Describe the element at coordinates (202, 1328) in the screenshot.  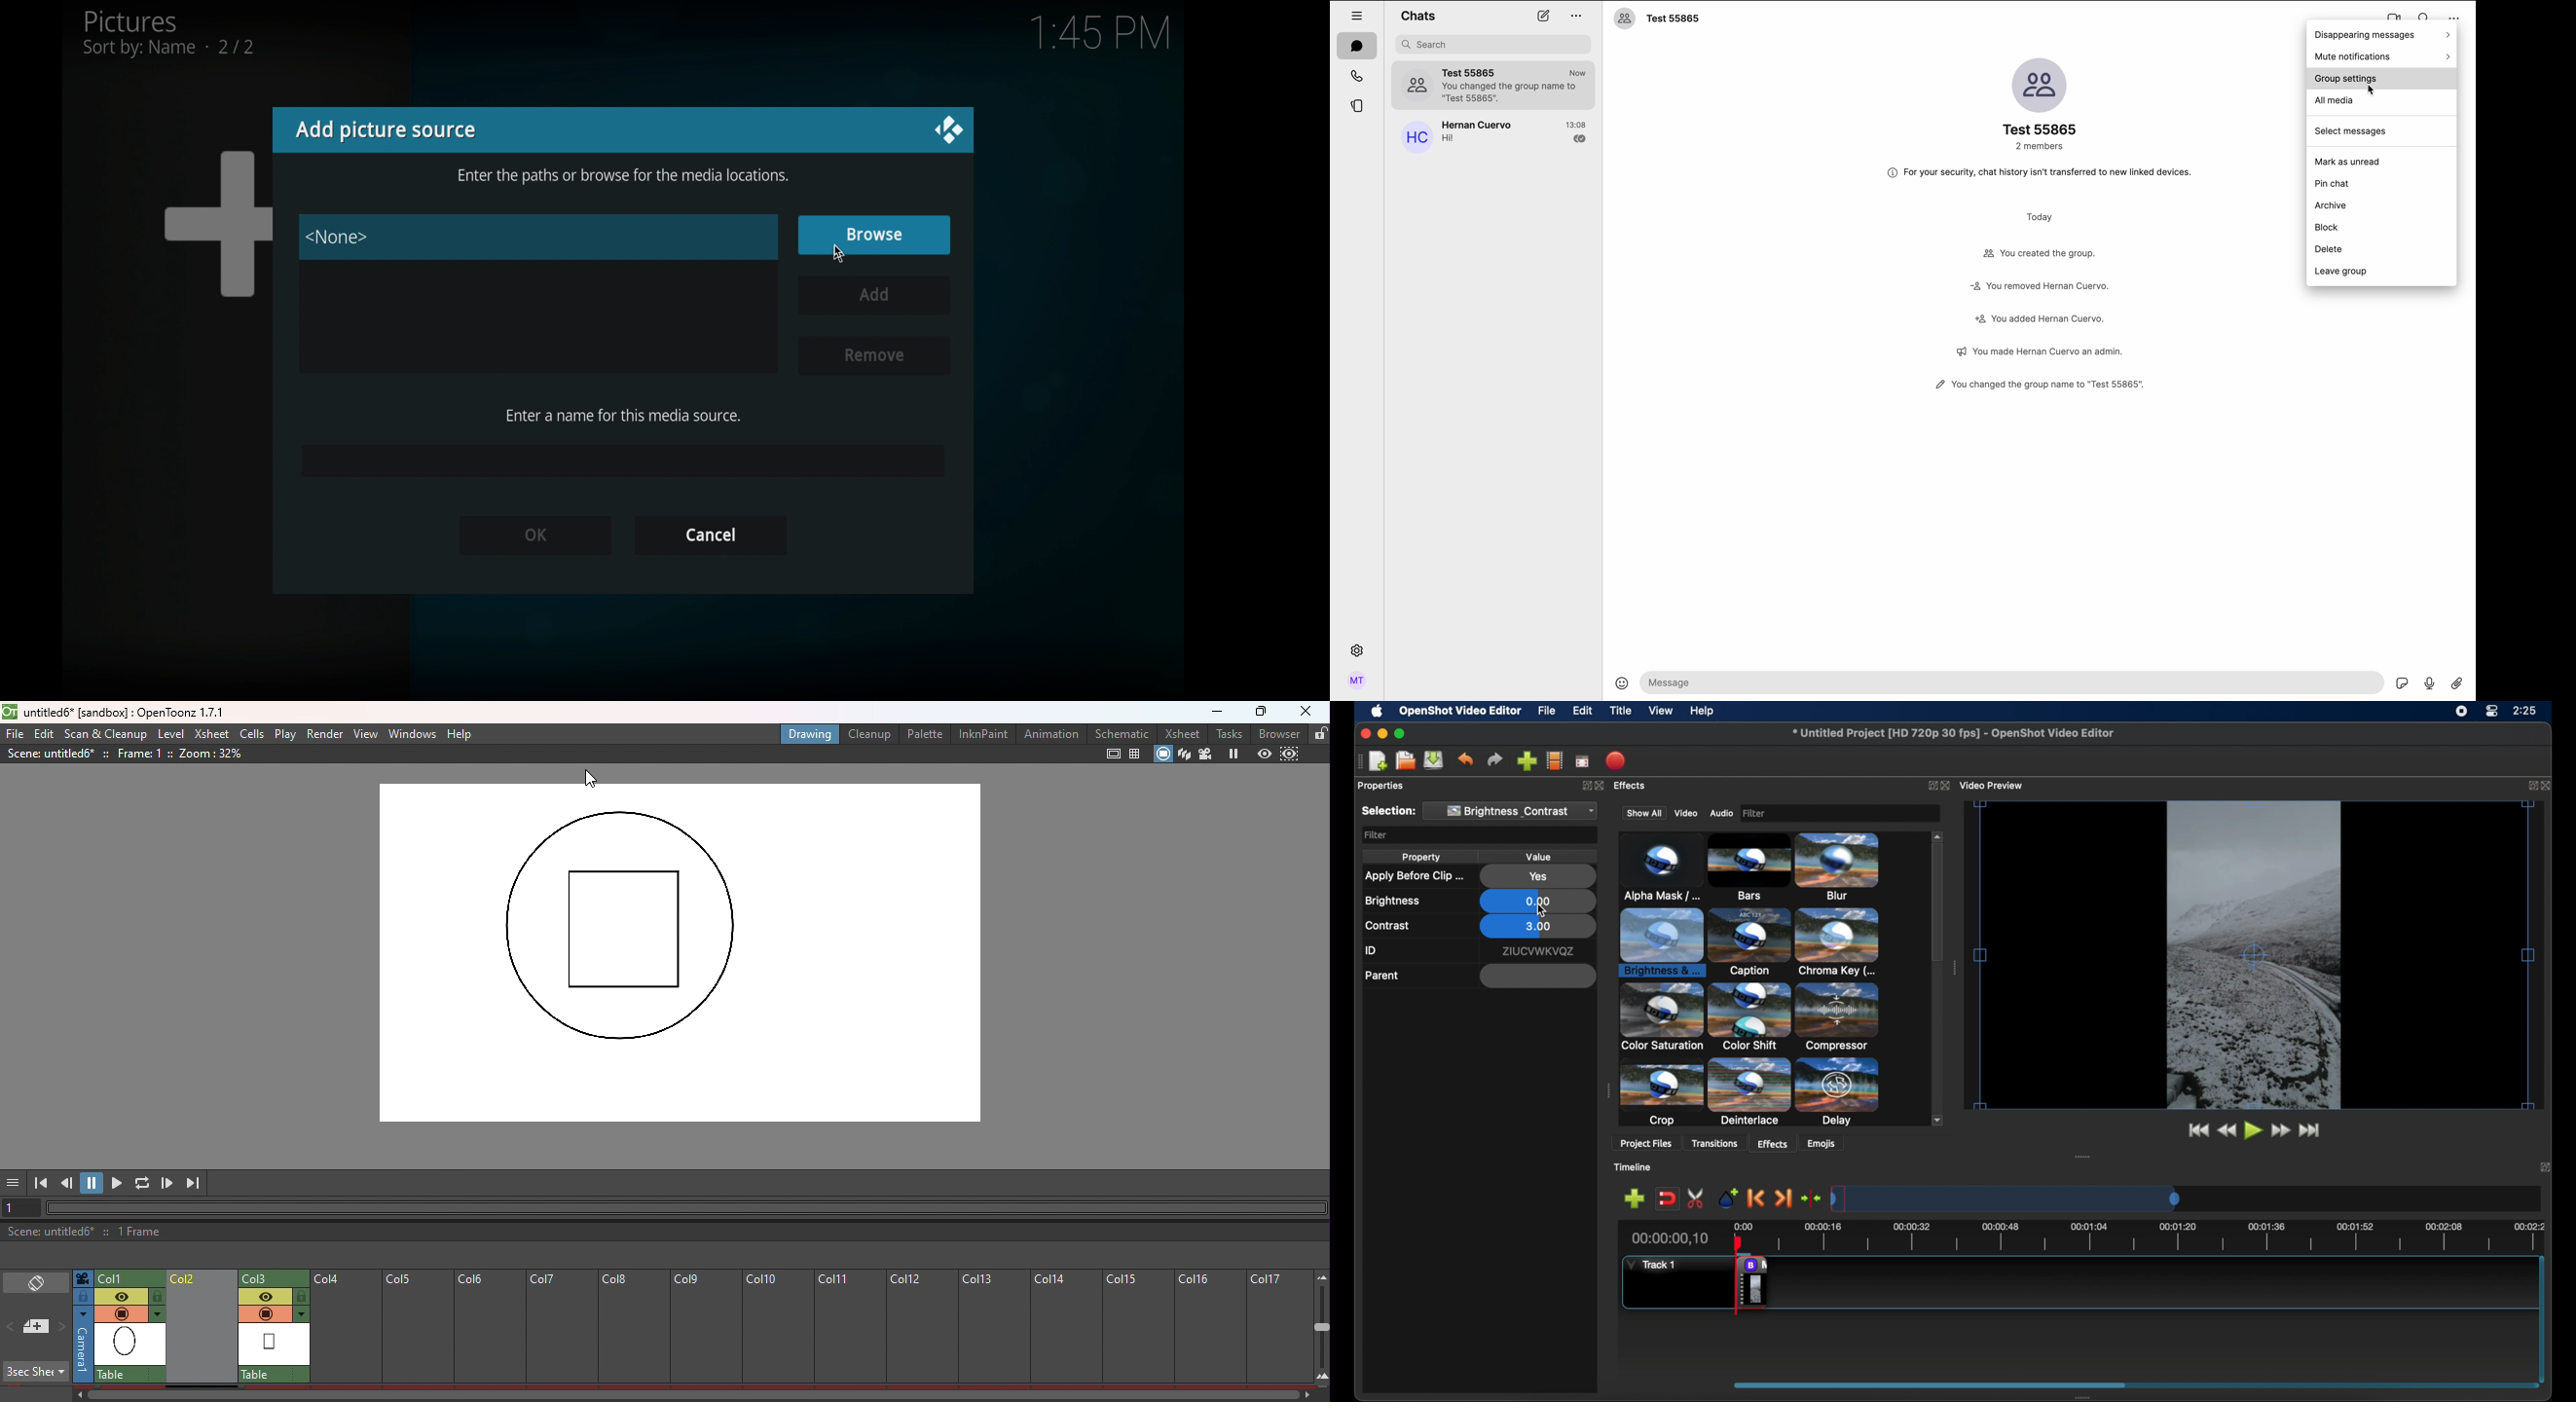
I see `Column 2` at that location.